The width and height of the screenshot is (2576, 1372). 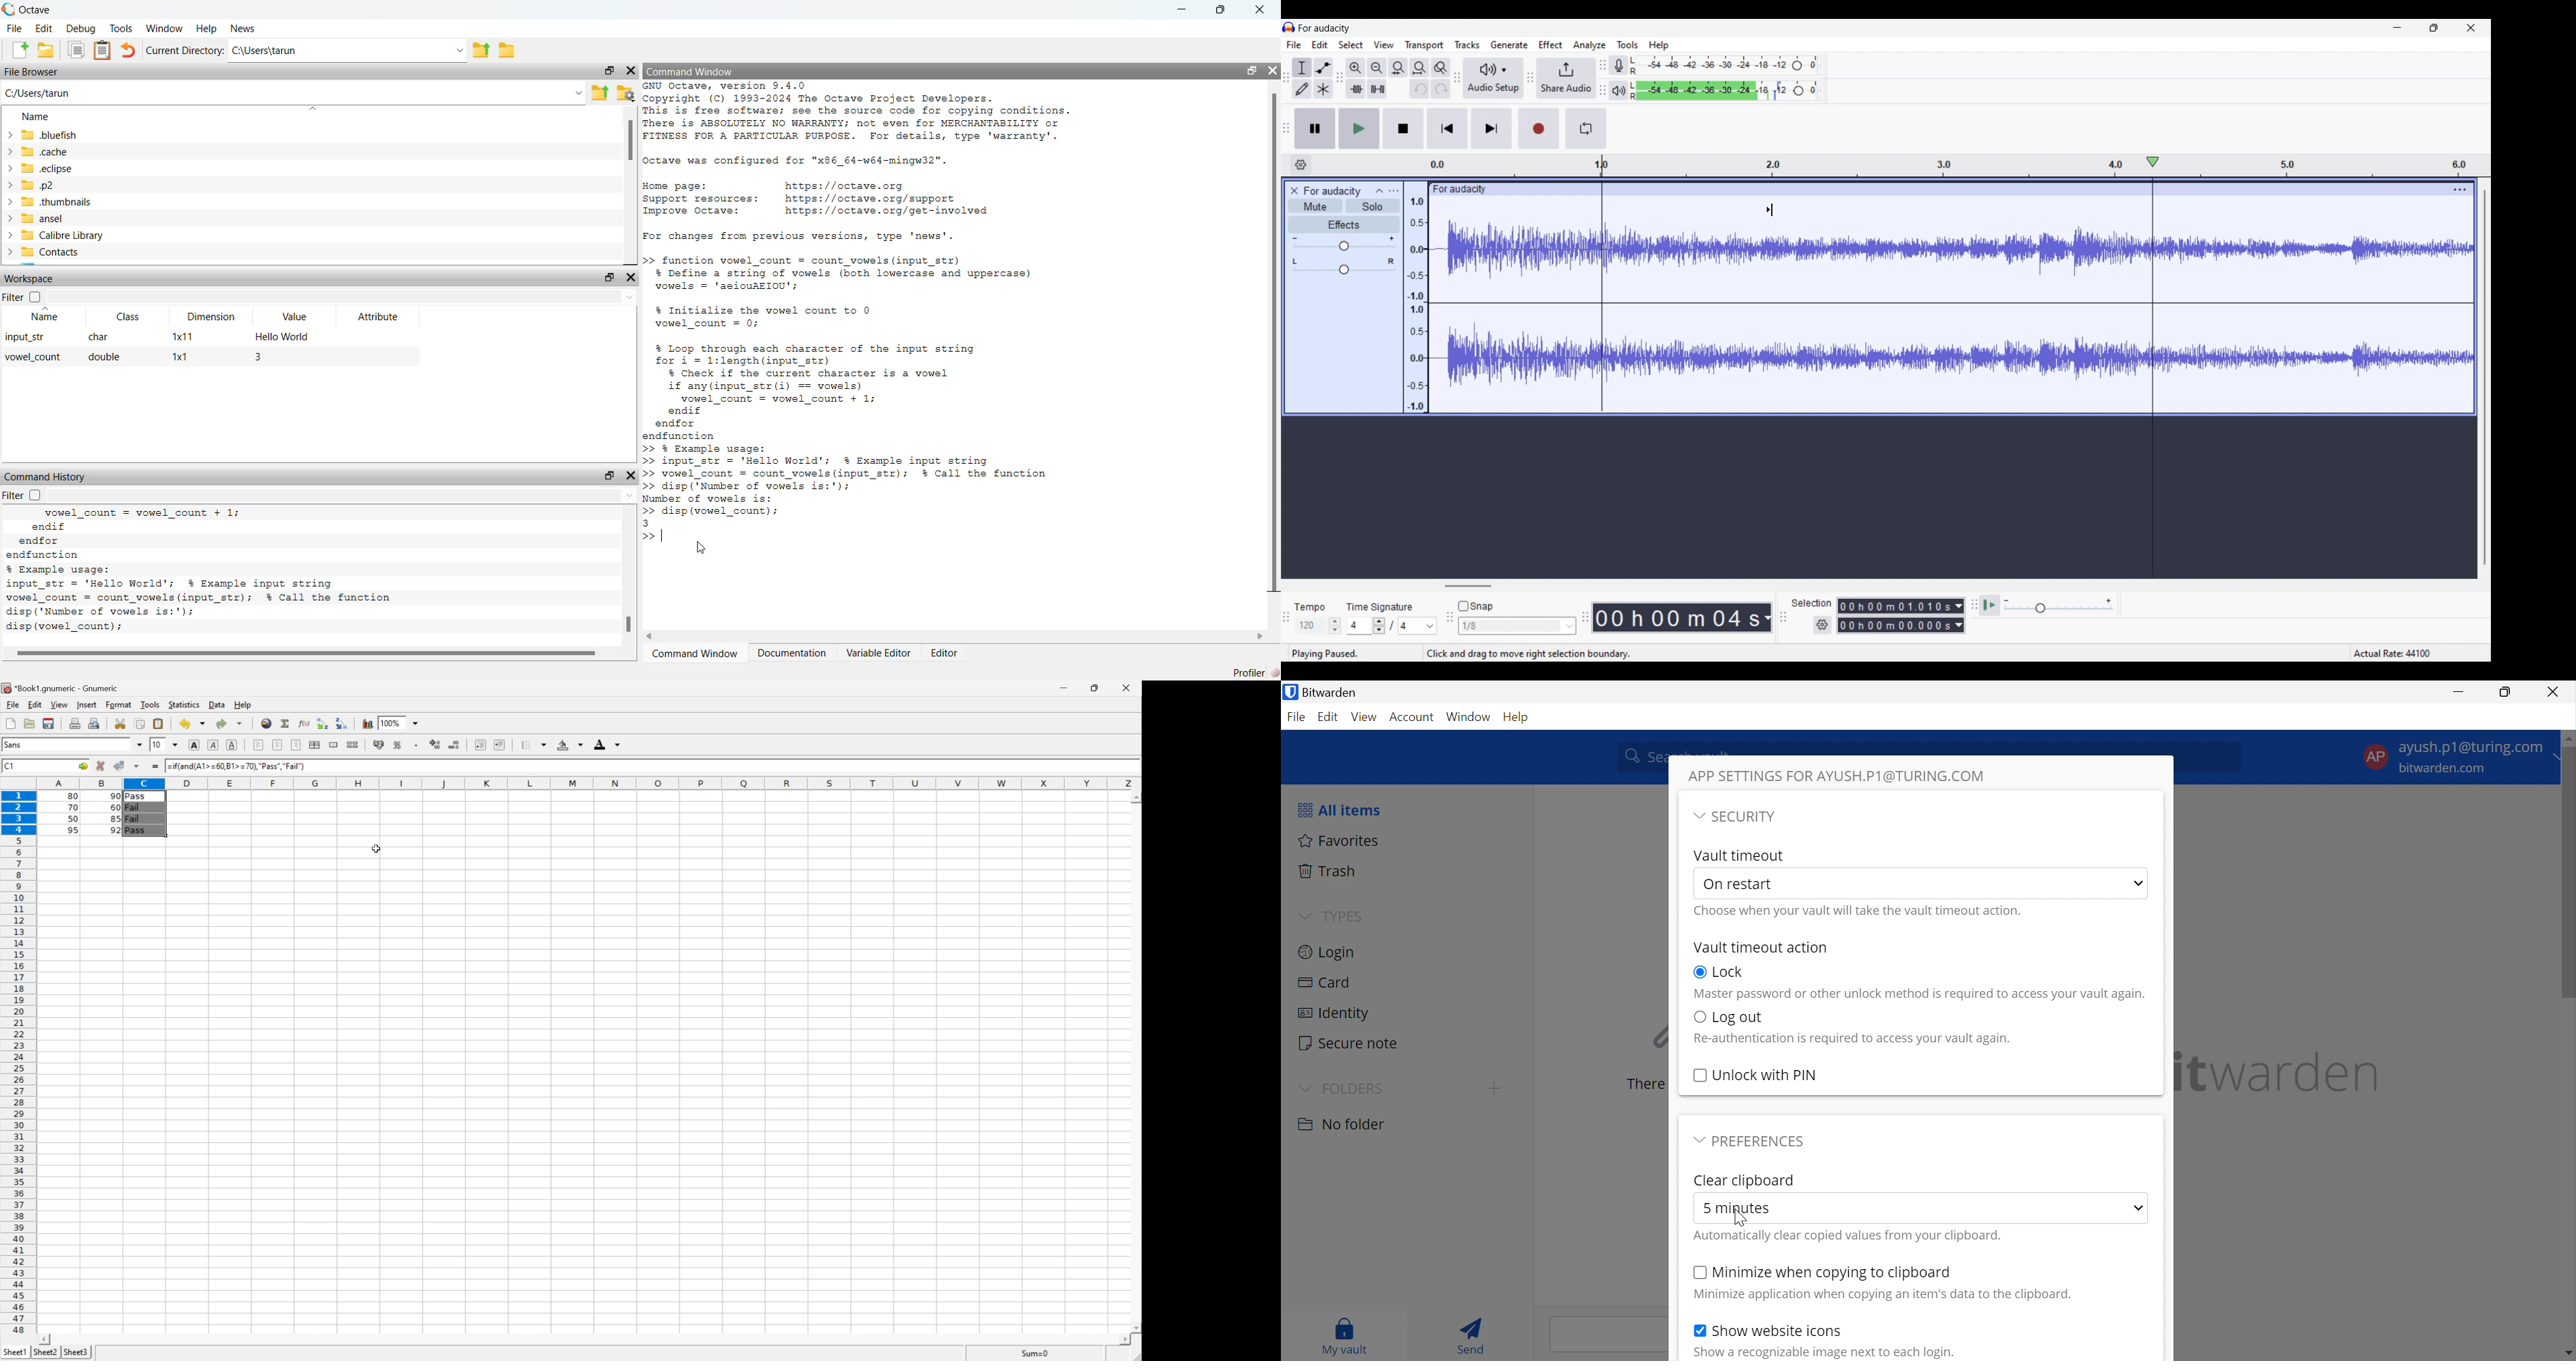 What do you see at coordinates (2456, 755) in the screenshot?
I see `Account settings ` at bounding box center [2456, 755].